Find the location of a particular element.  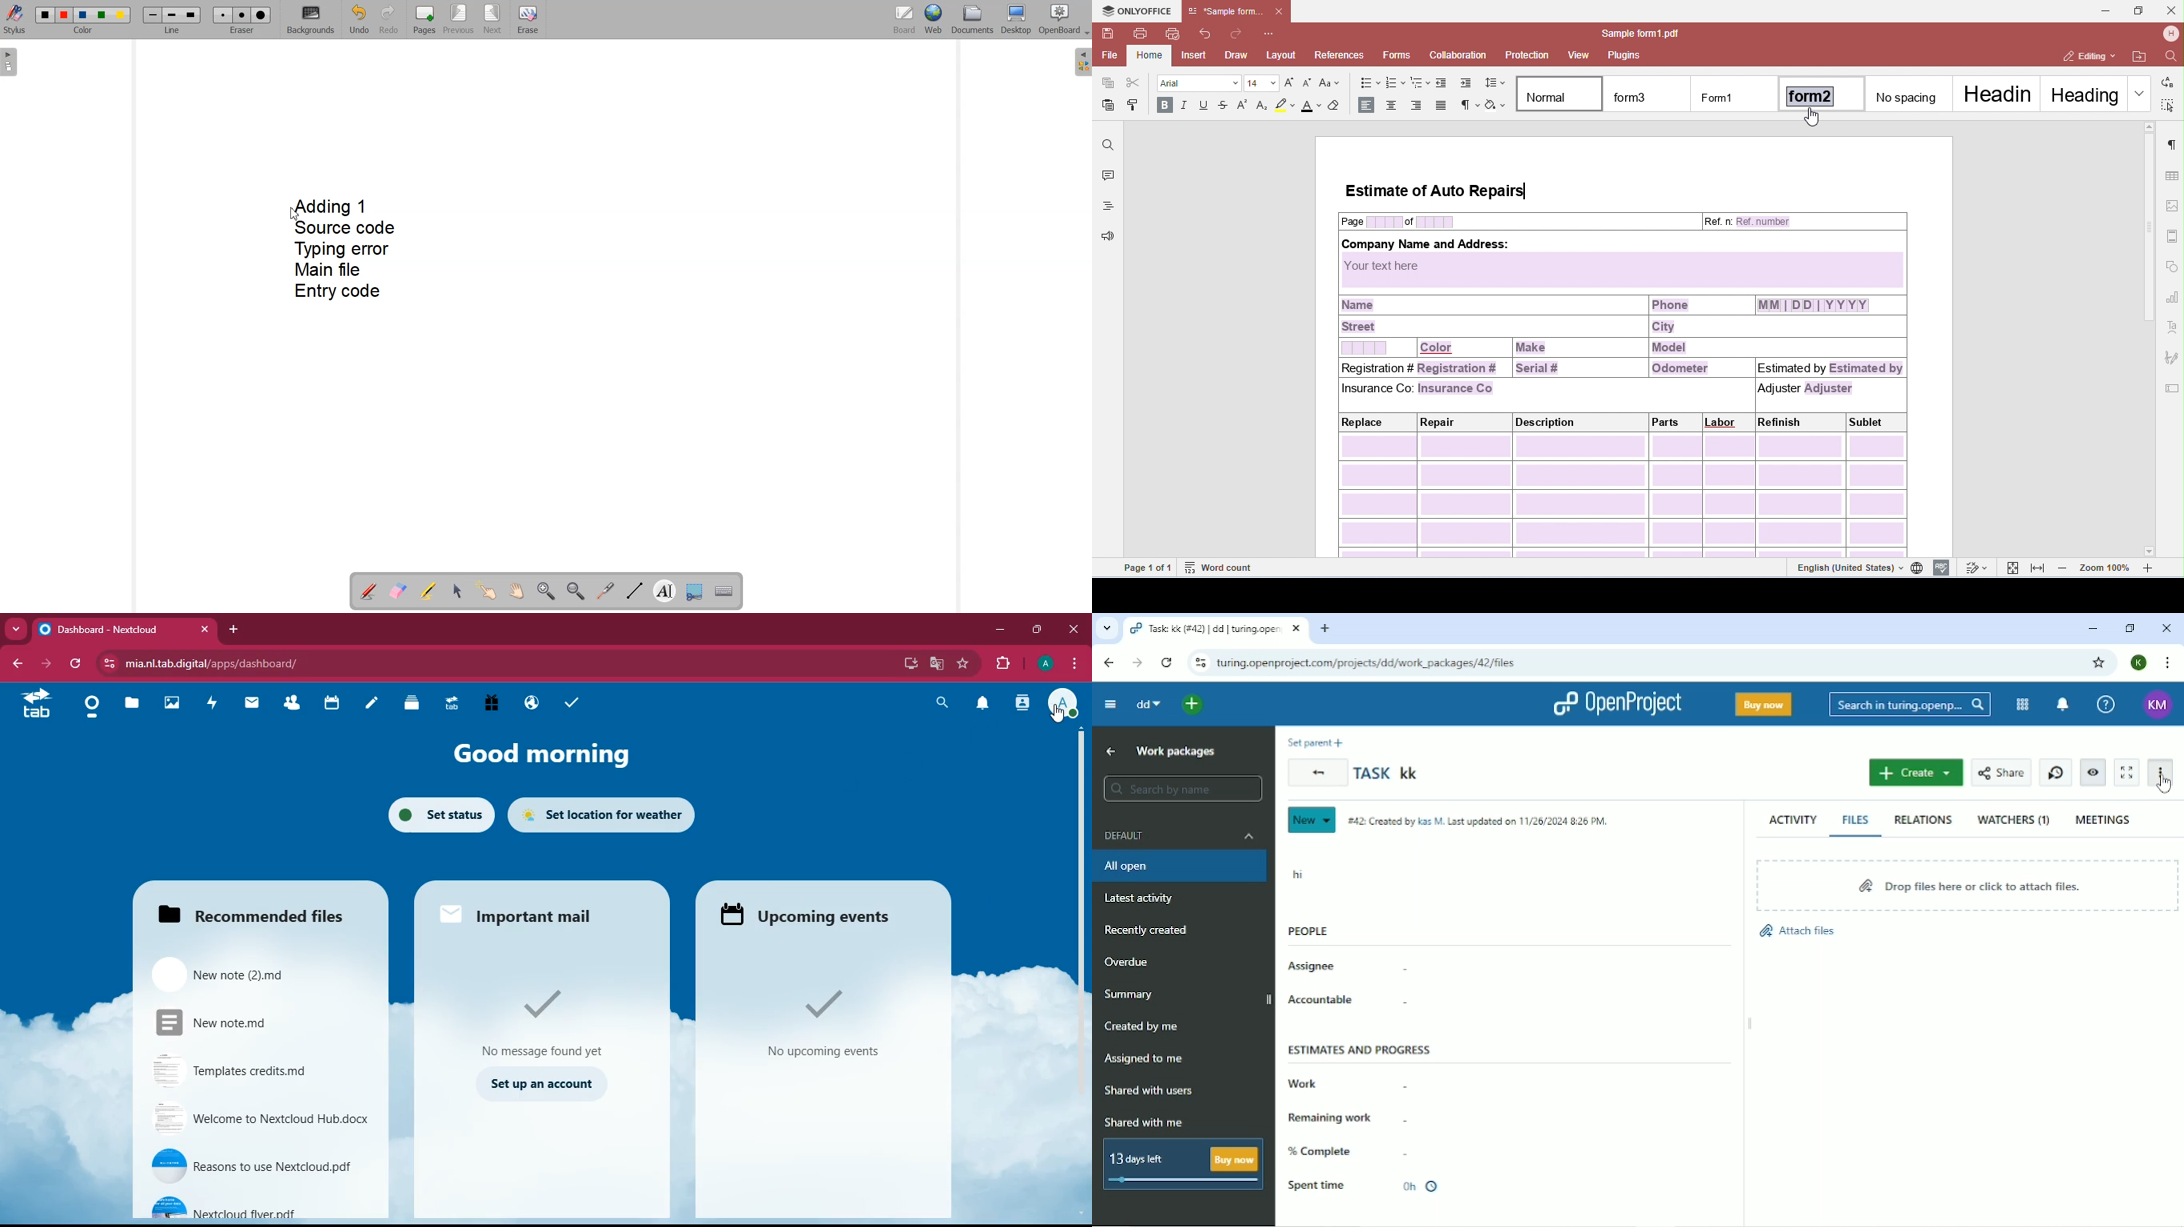

Contacts is located at coordinates (294, 704).